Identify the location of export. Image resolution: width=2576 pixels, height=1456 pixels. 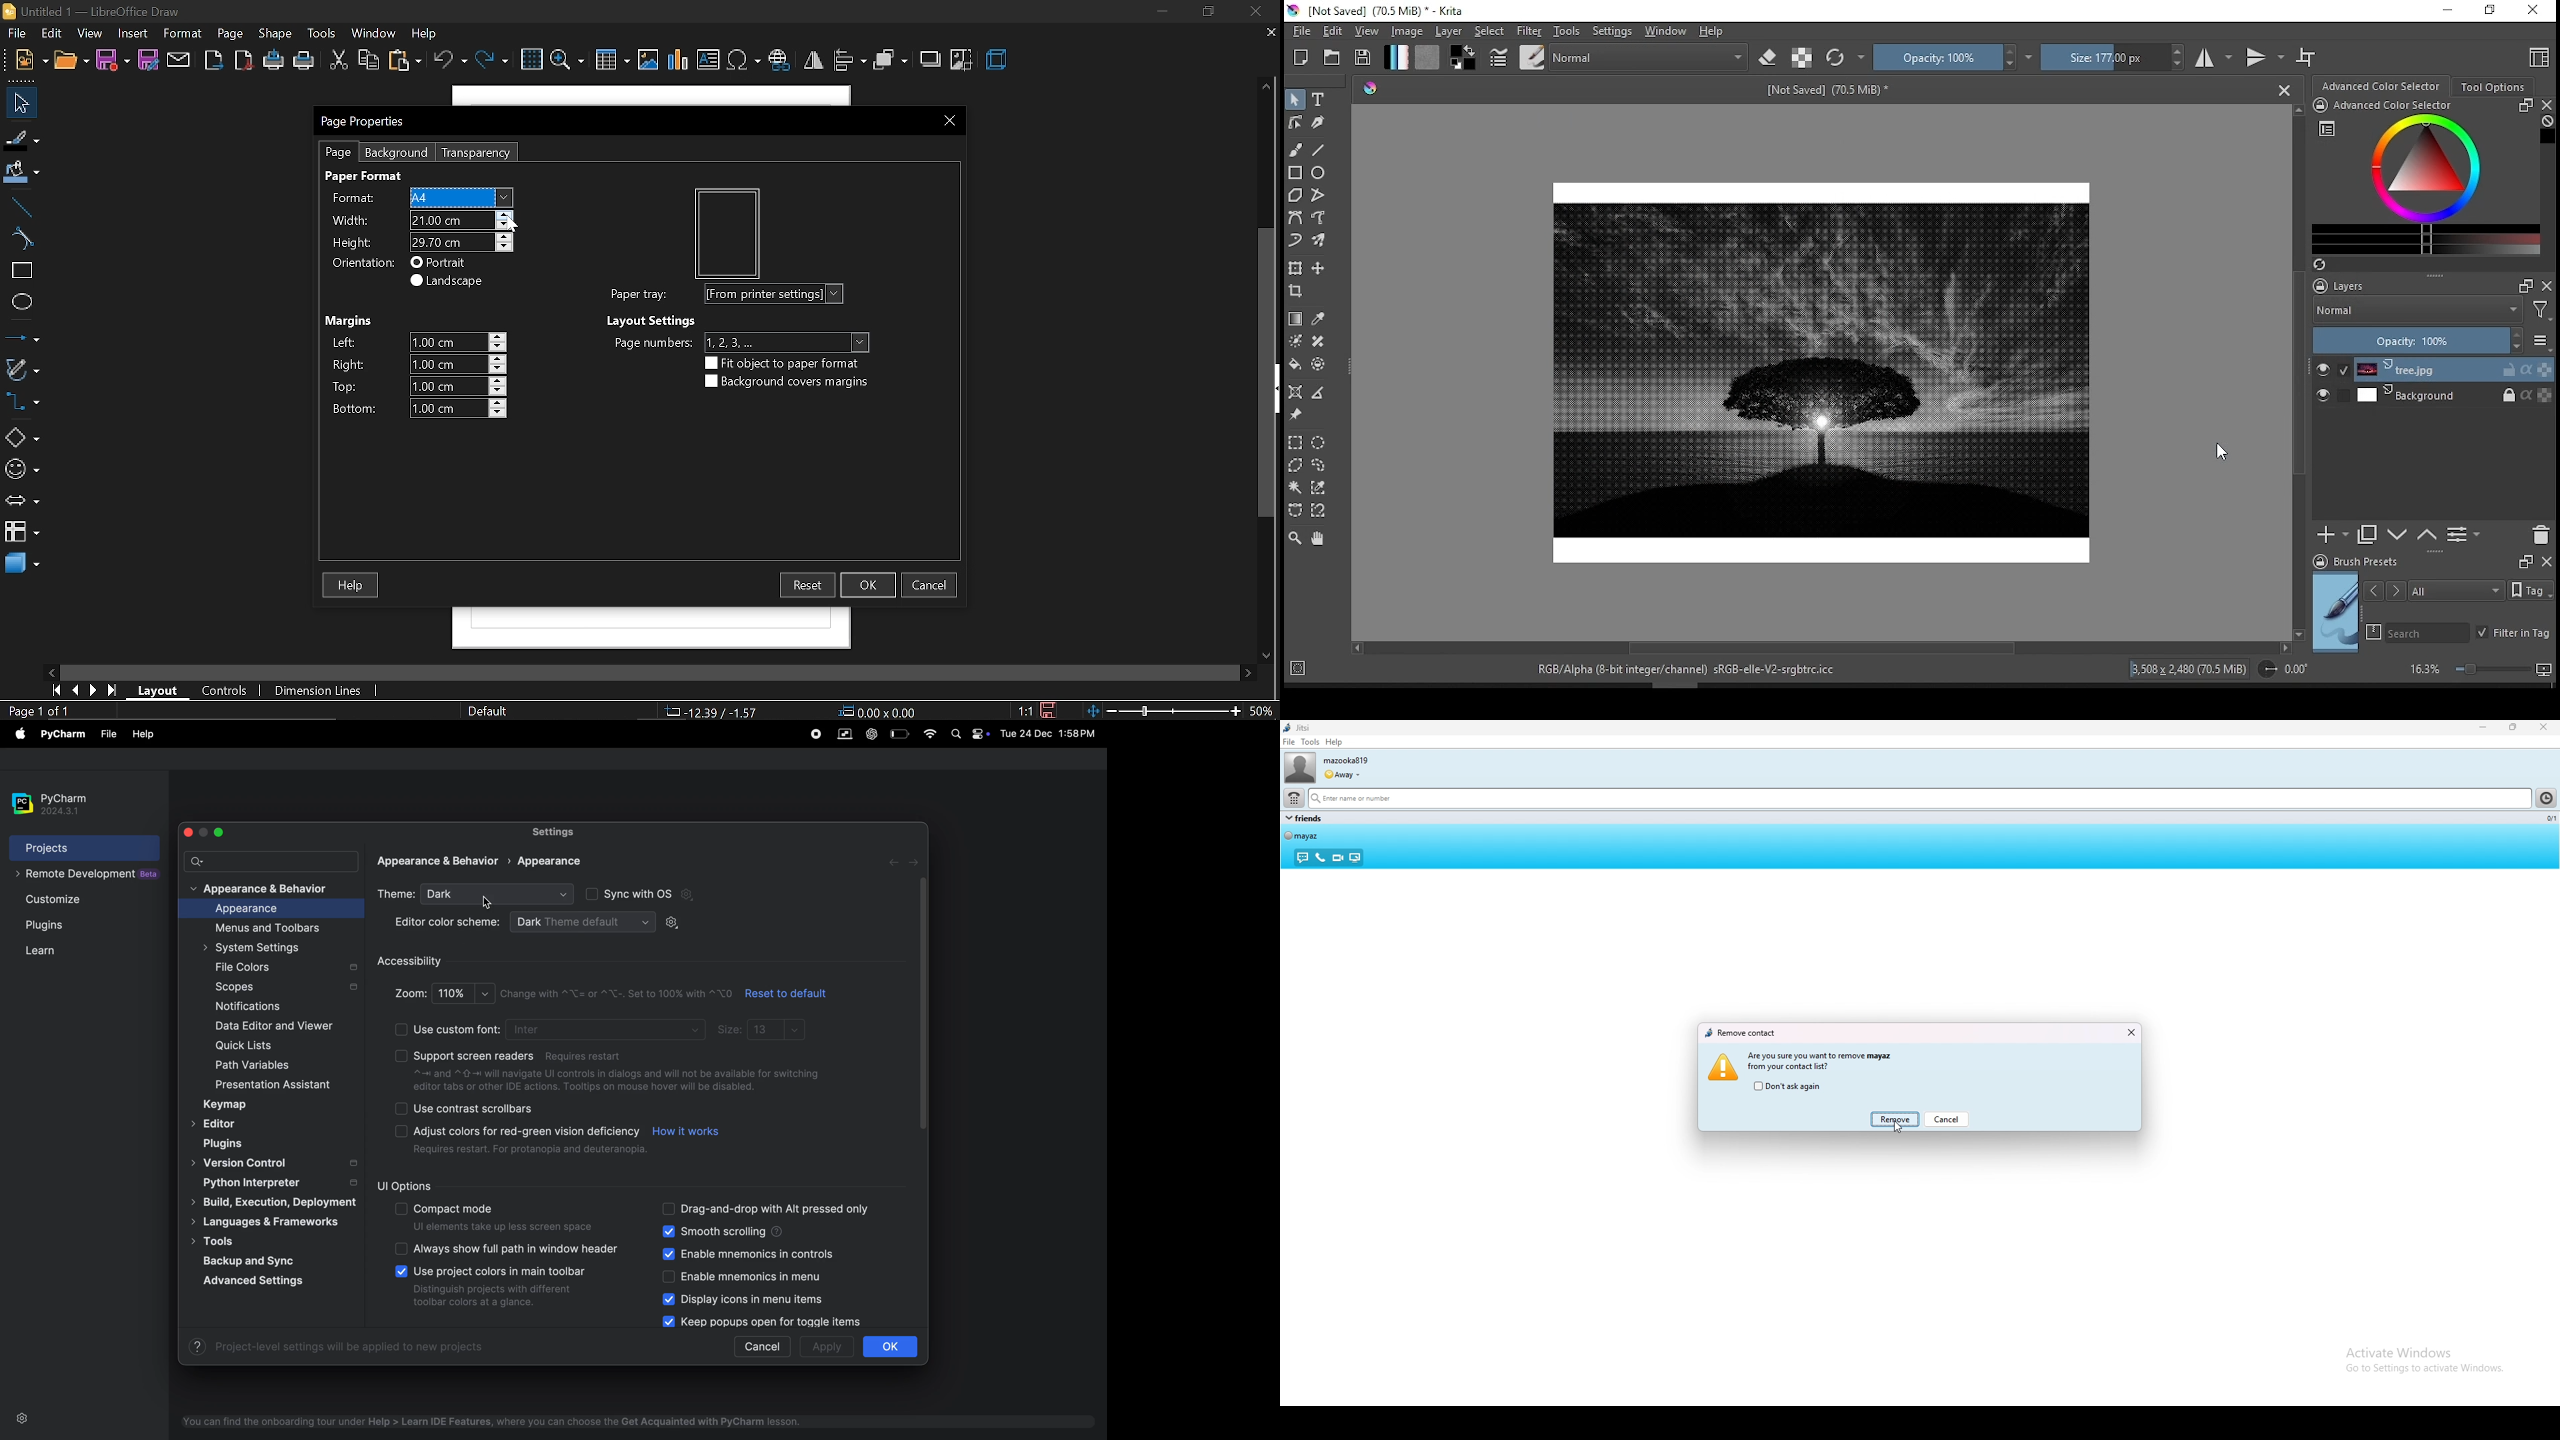
(214, 61).